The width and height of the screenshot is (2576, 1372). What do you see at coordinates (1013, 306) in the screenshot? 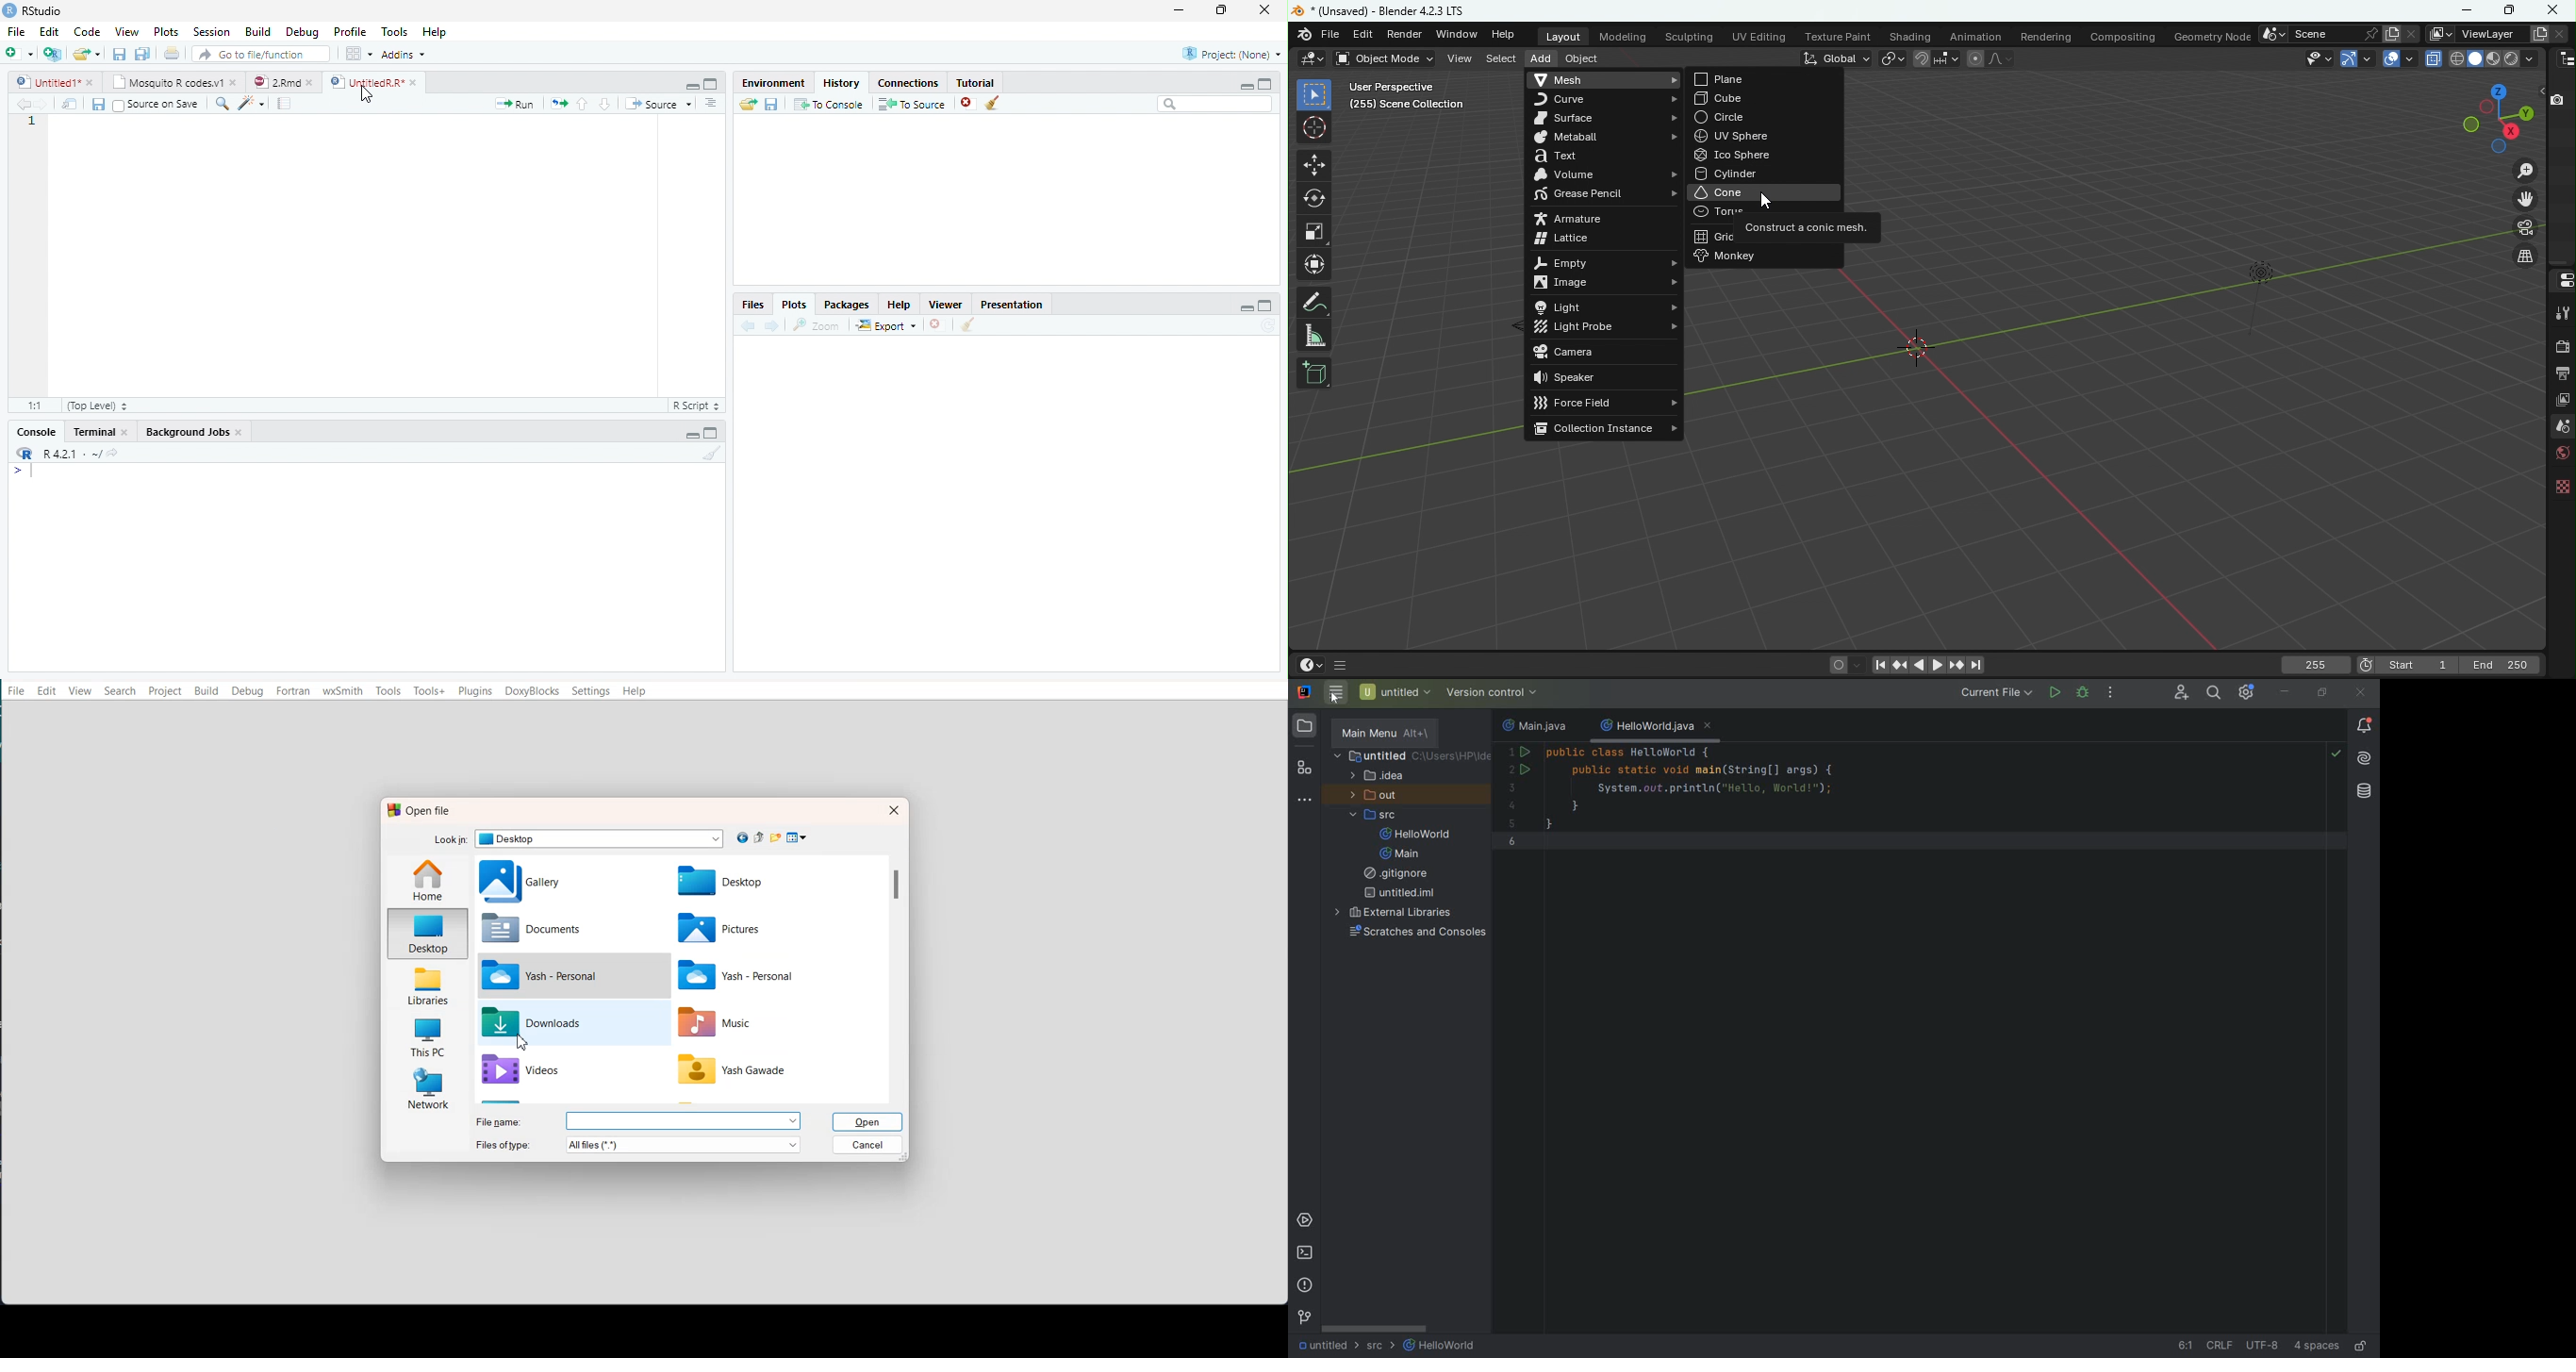
I see `Presentation` at bounding box center [1013, 306].